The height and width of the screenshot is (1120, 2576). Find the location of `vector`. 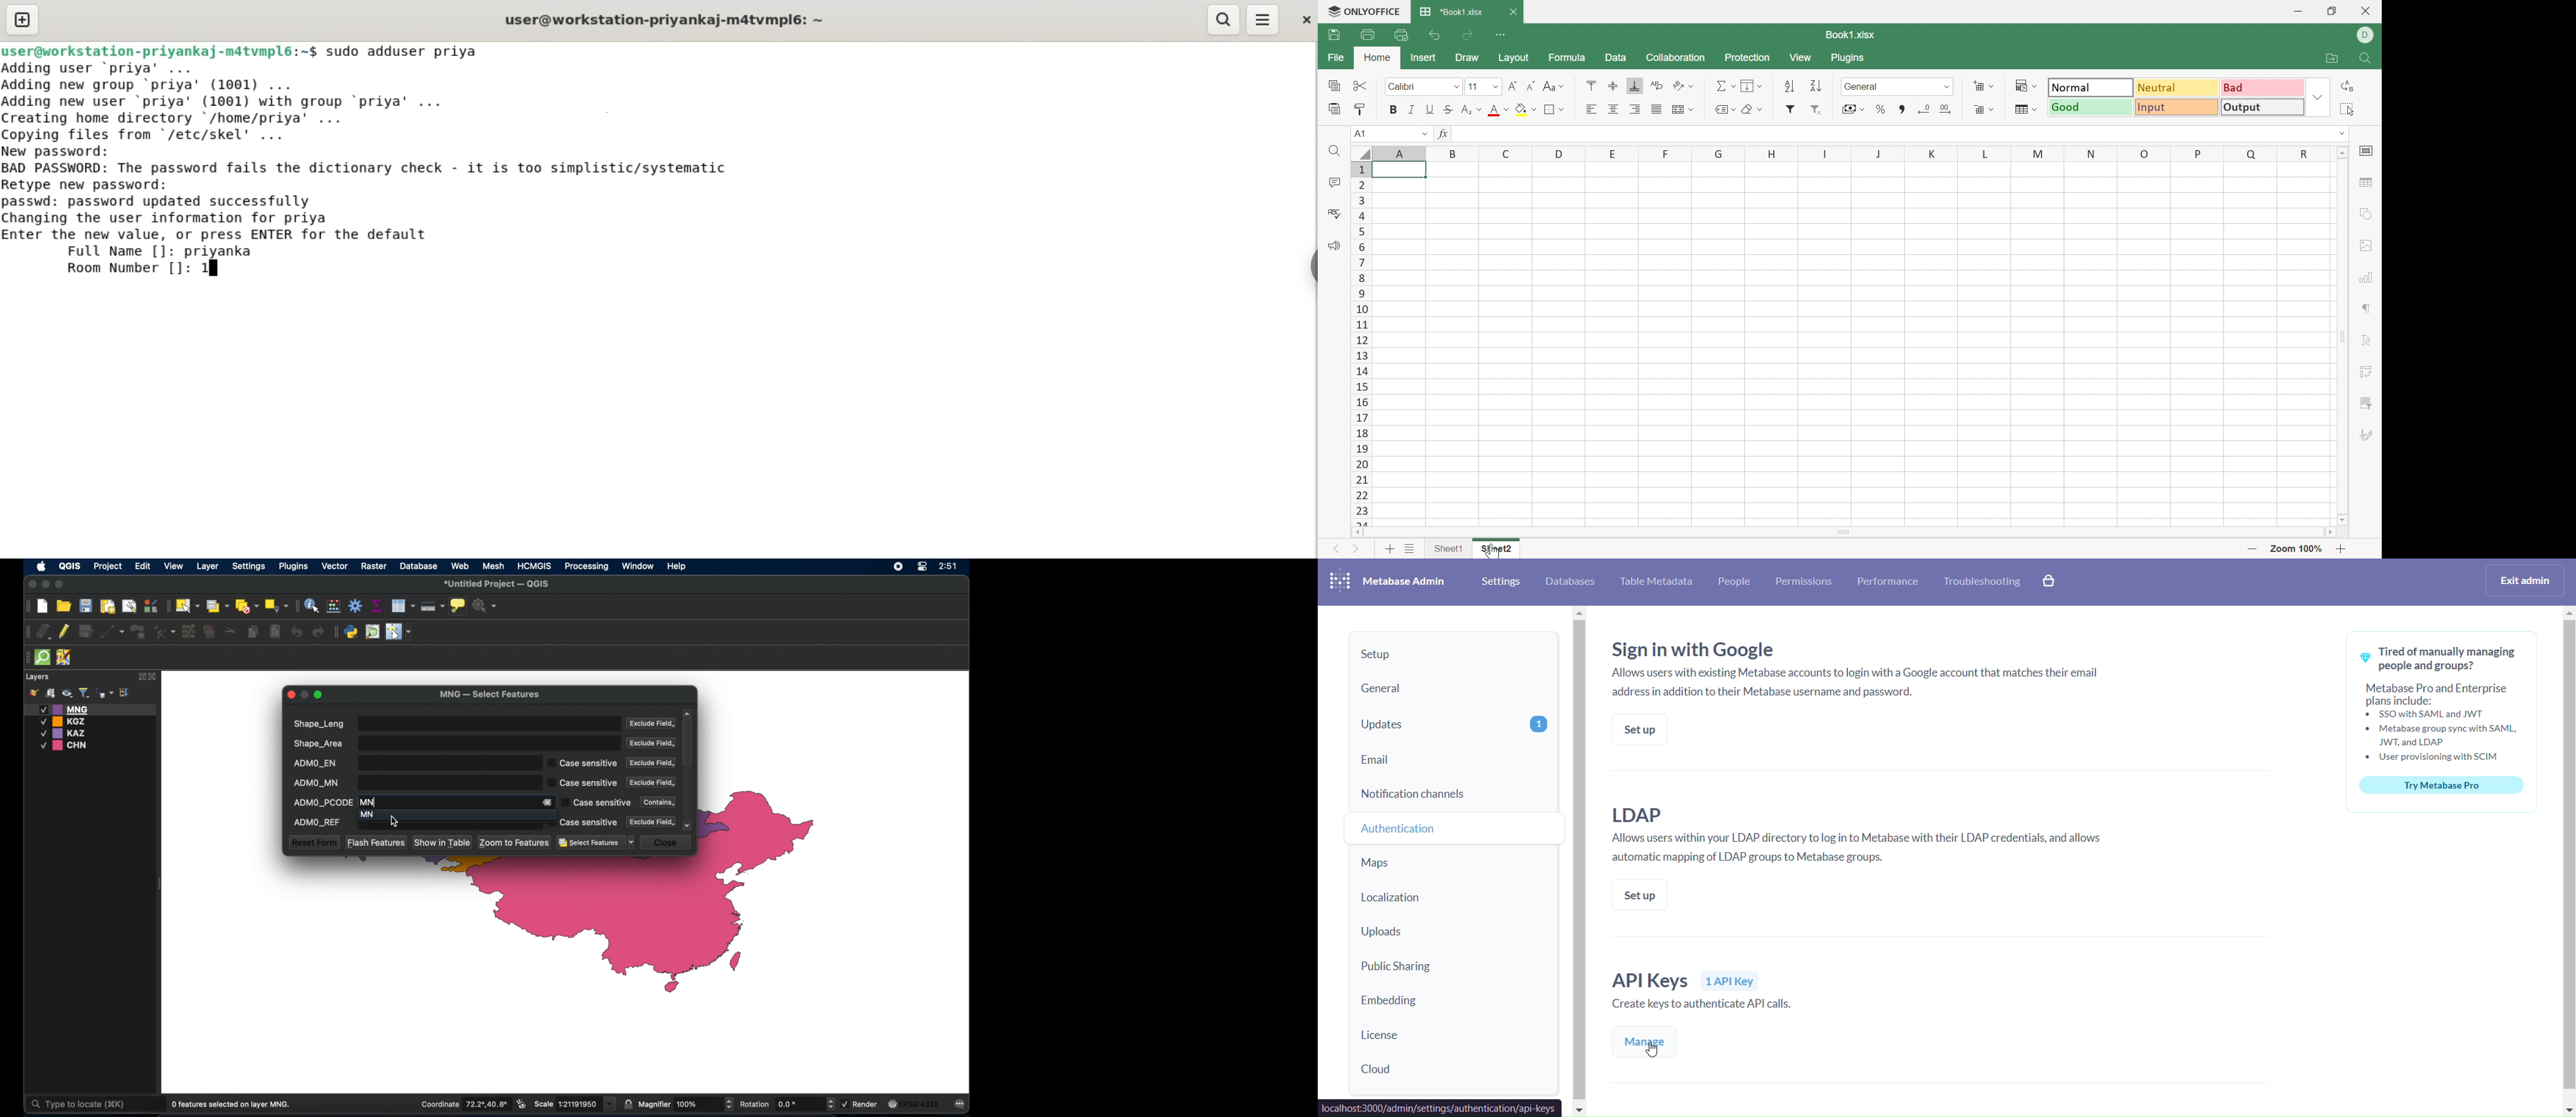

vector is located at coordinates (336, 566).